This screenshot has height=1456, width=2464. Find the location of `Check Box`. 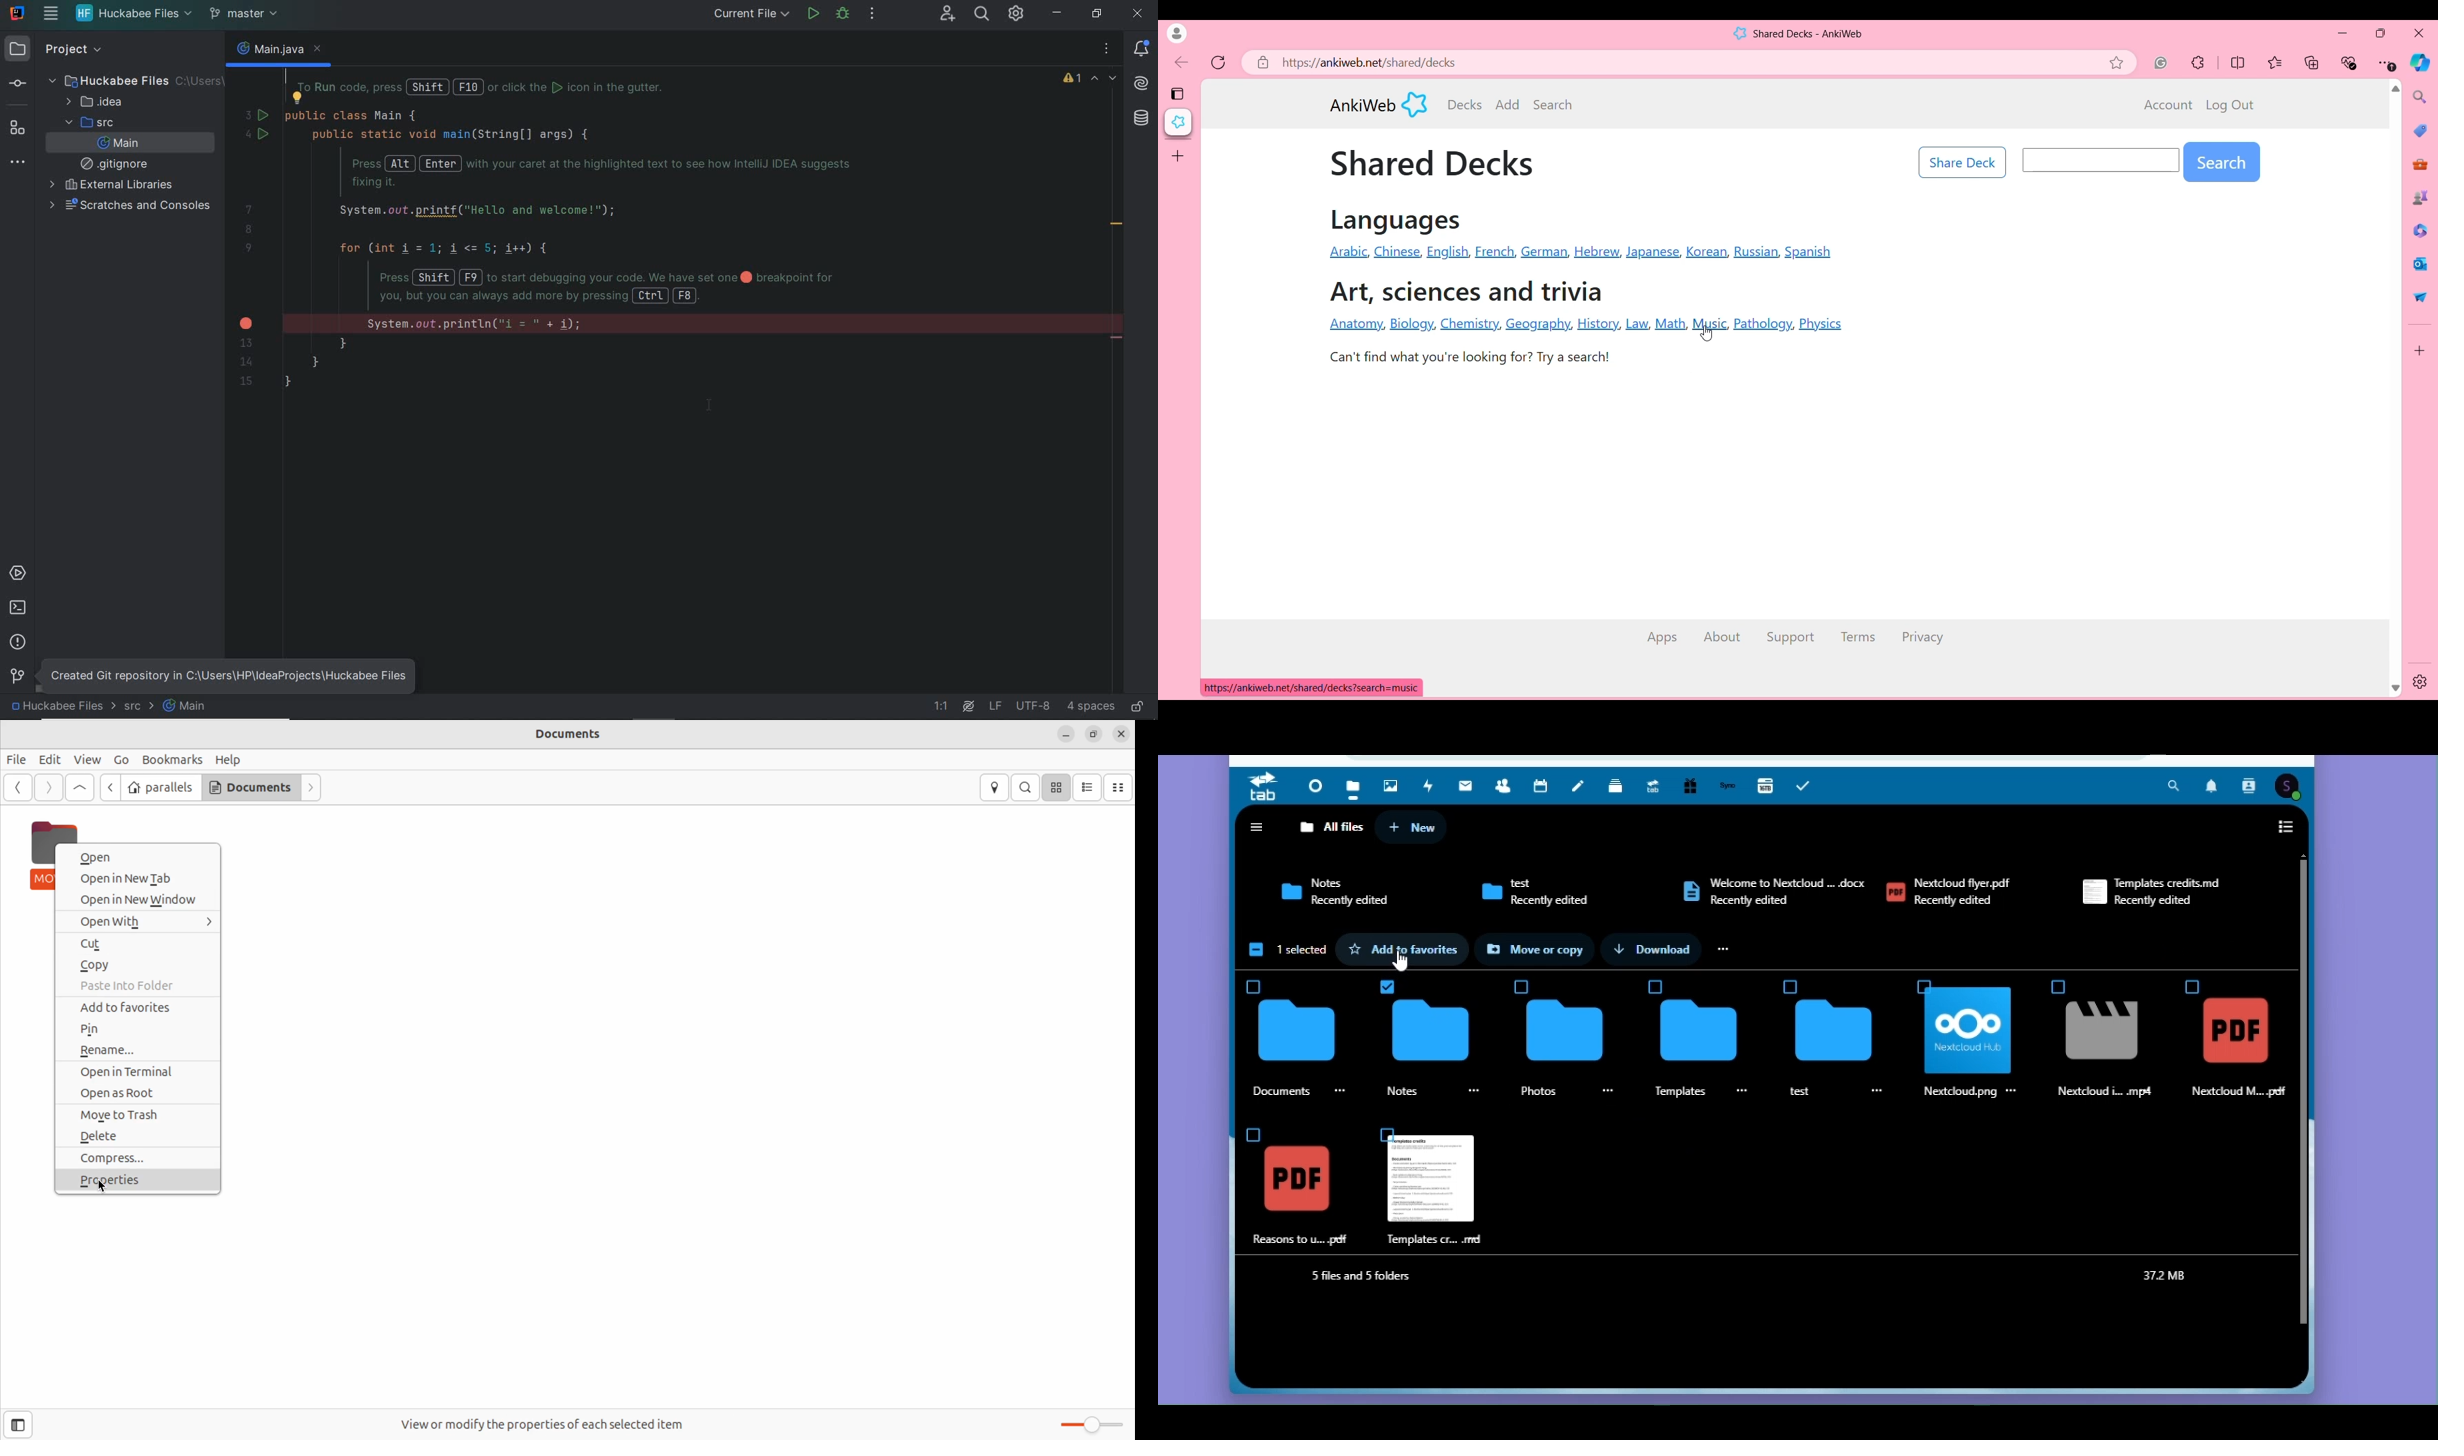

Check Box is located at coordinates (1521, 986).